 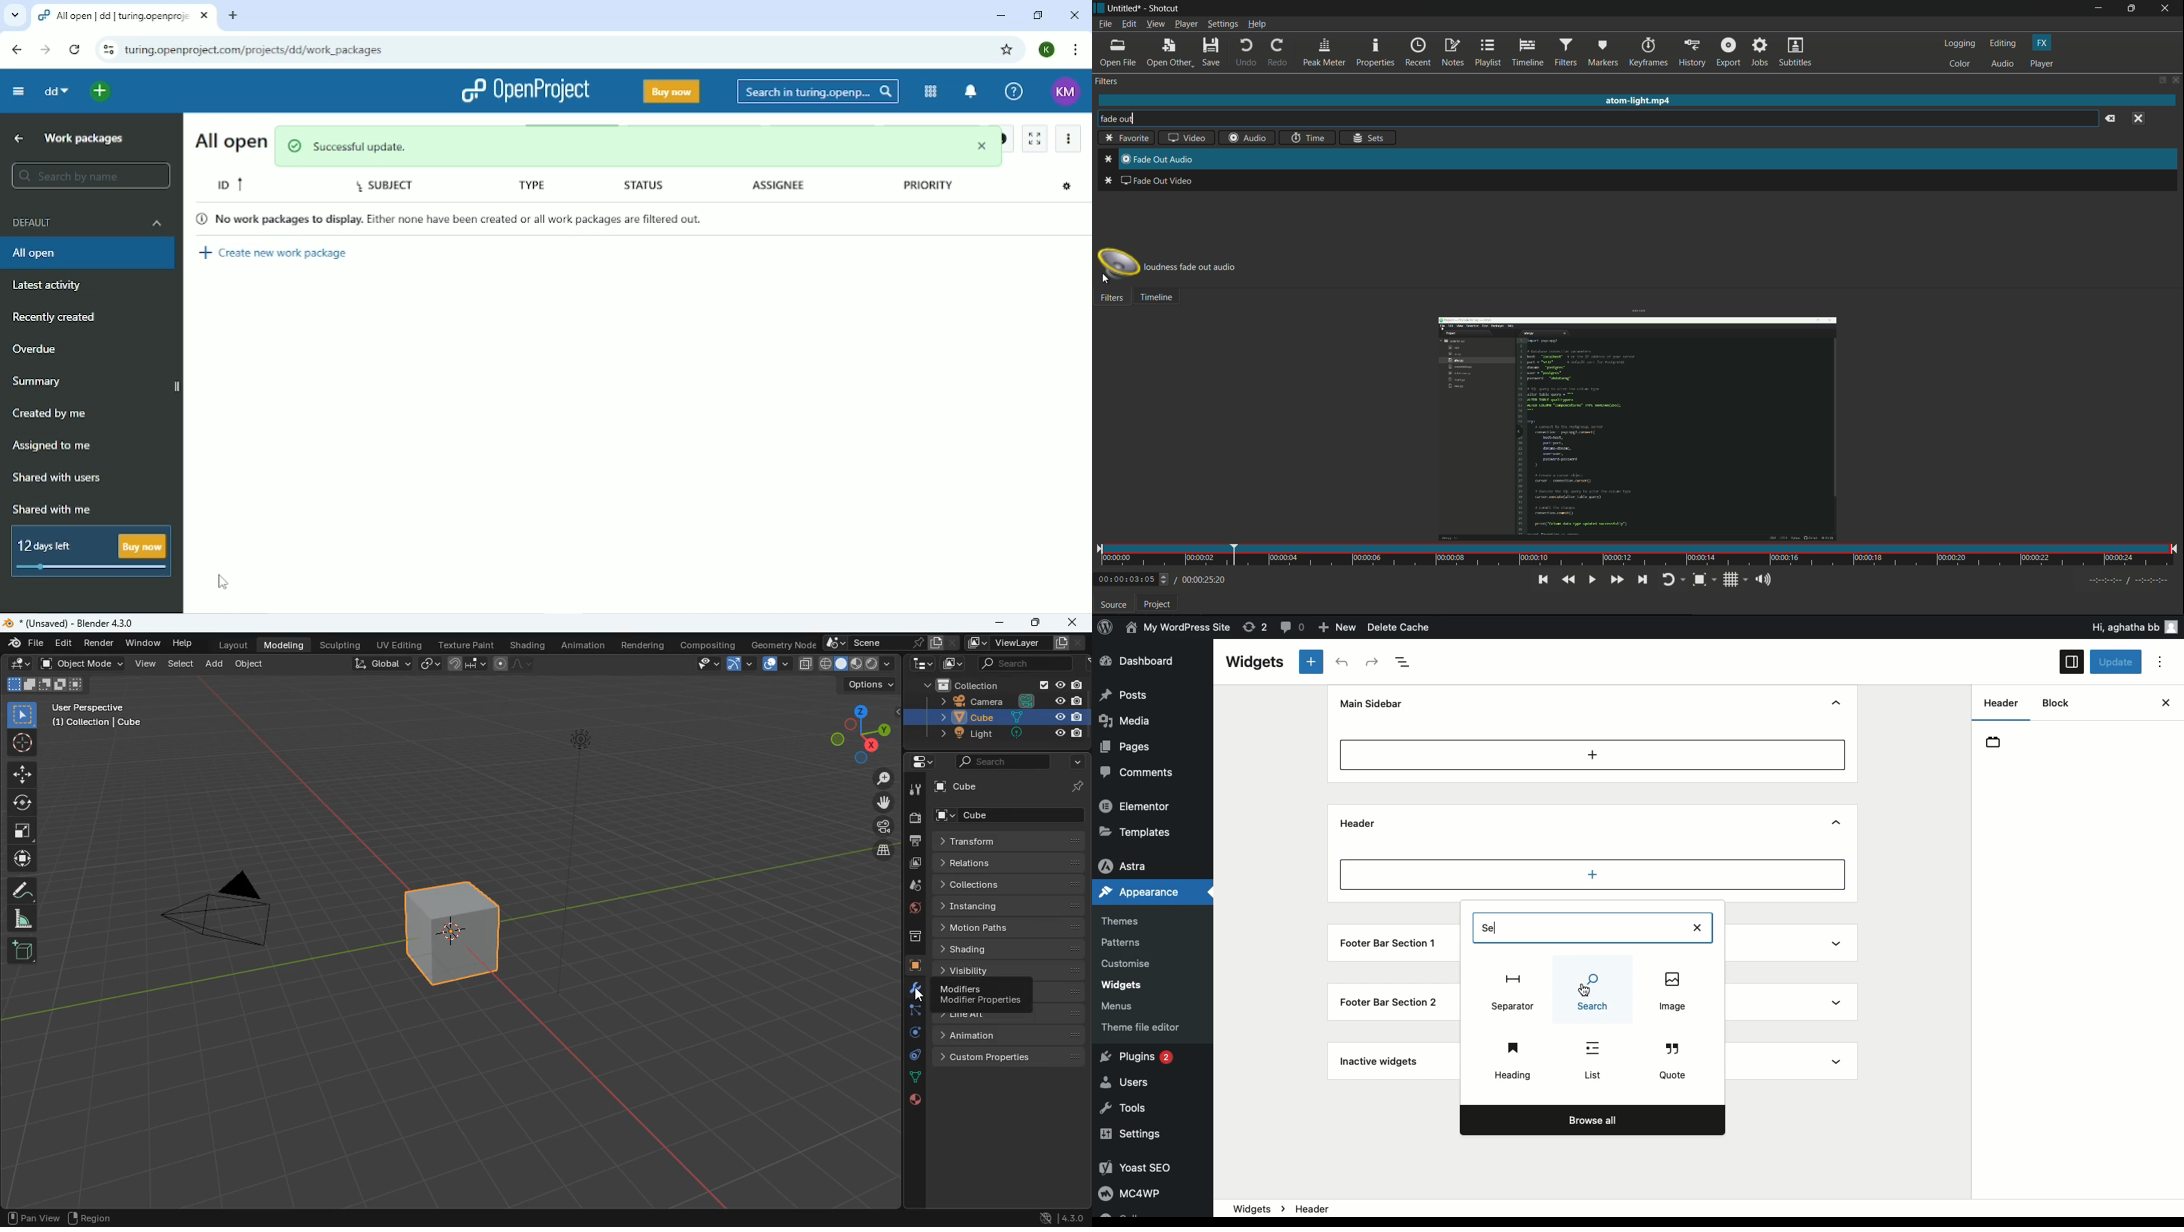 What do you see at coordinates (1128, 917) in the screenshot?
I see `Themes` at bounding box center [1128, 917].